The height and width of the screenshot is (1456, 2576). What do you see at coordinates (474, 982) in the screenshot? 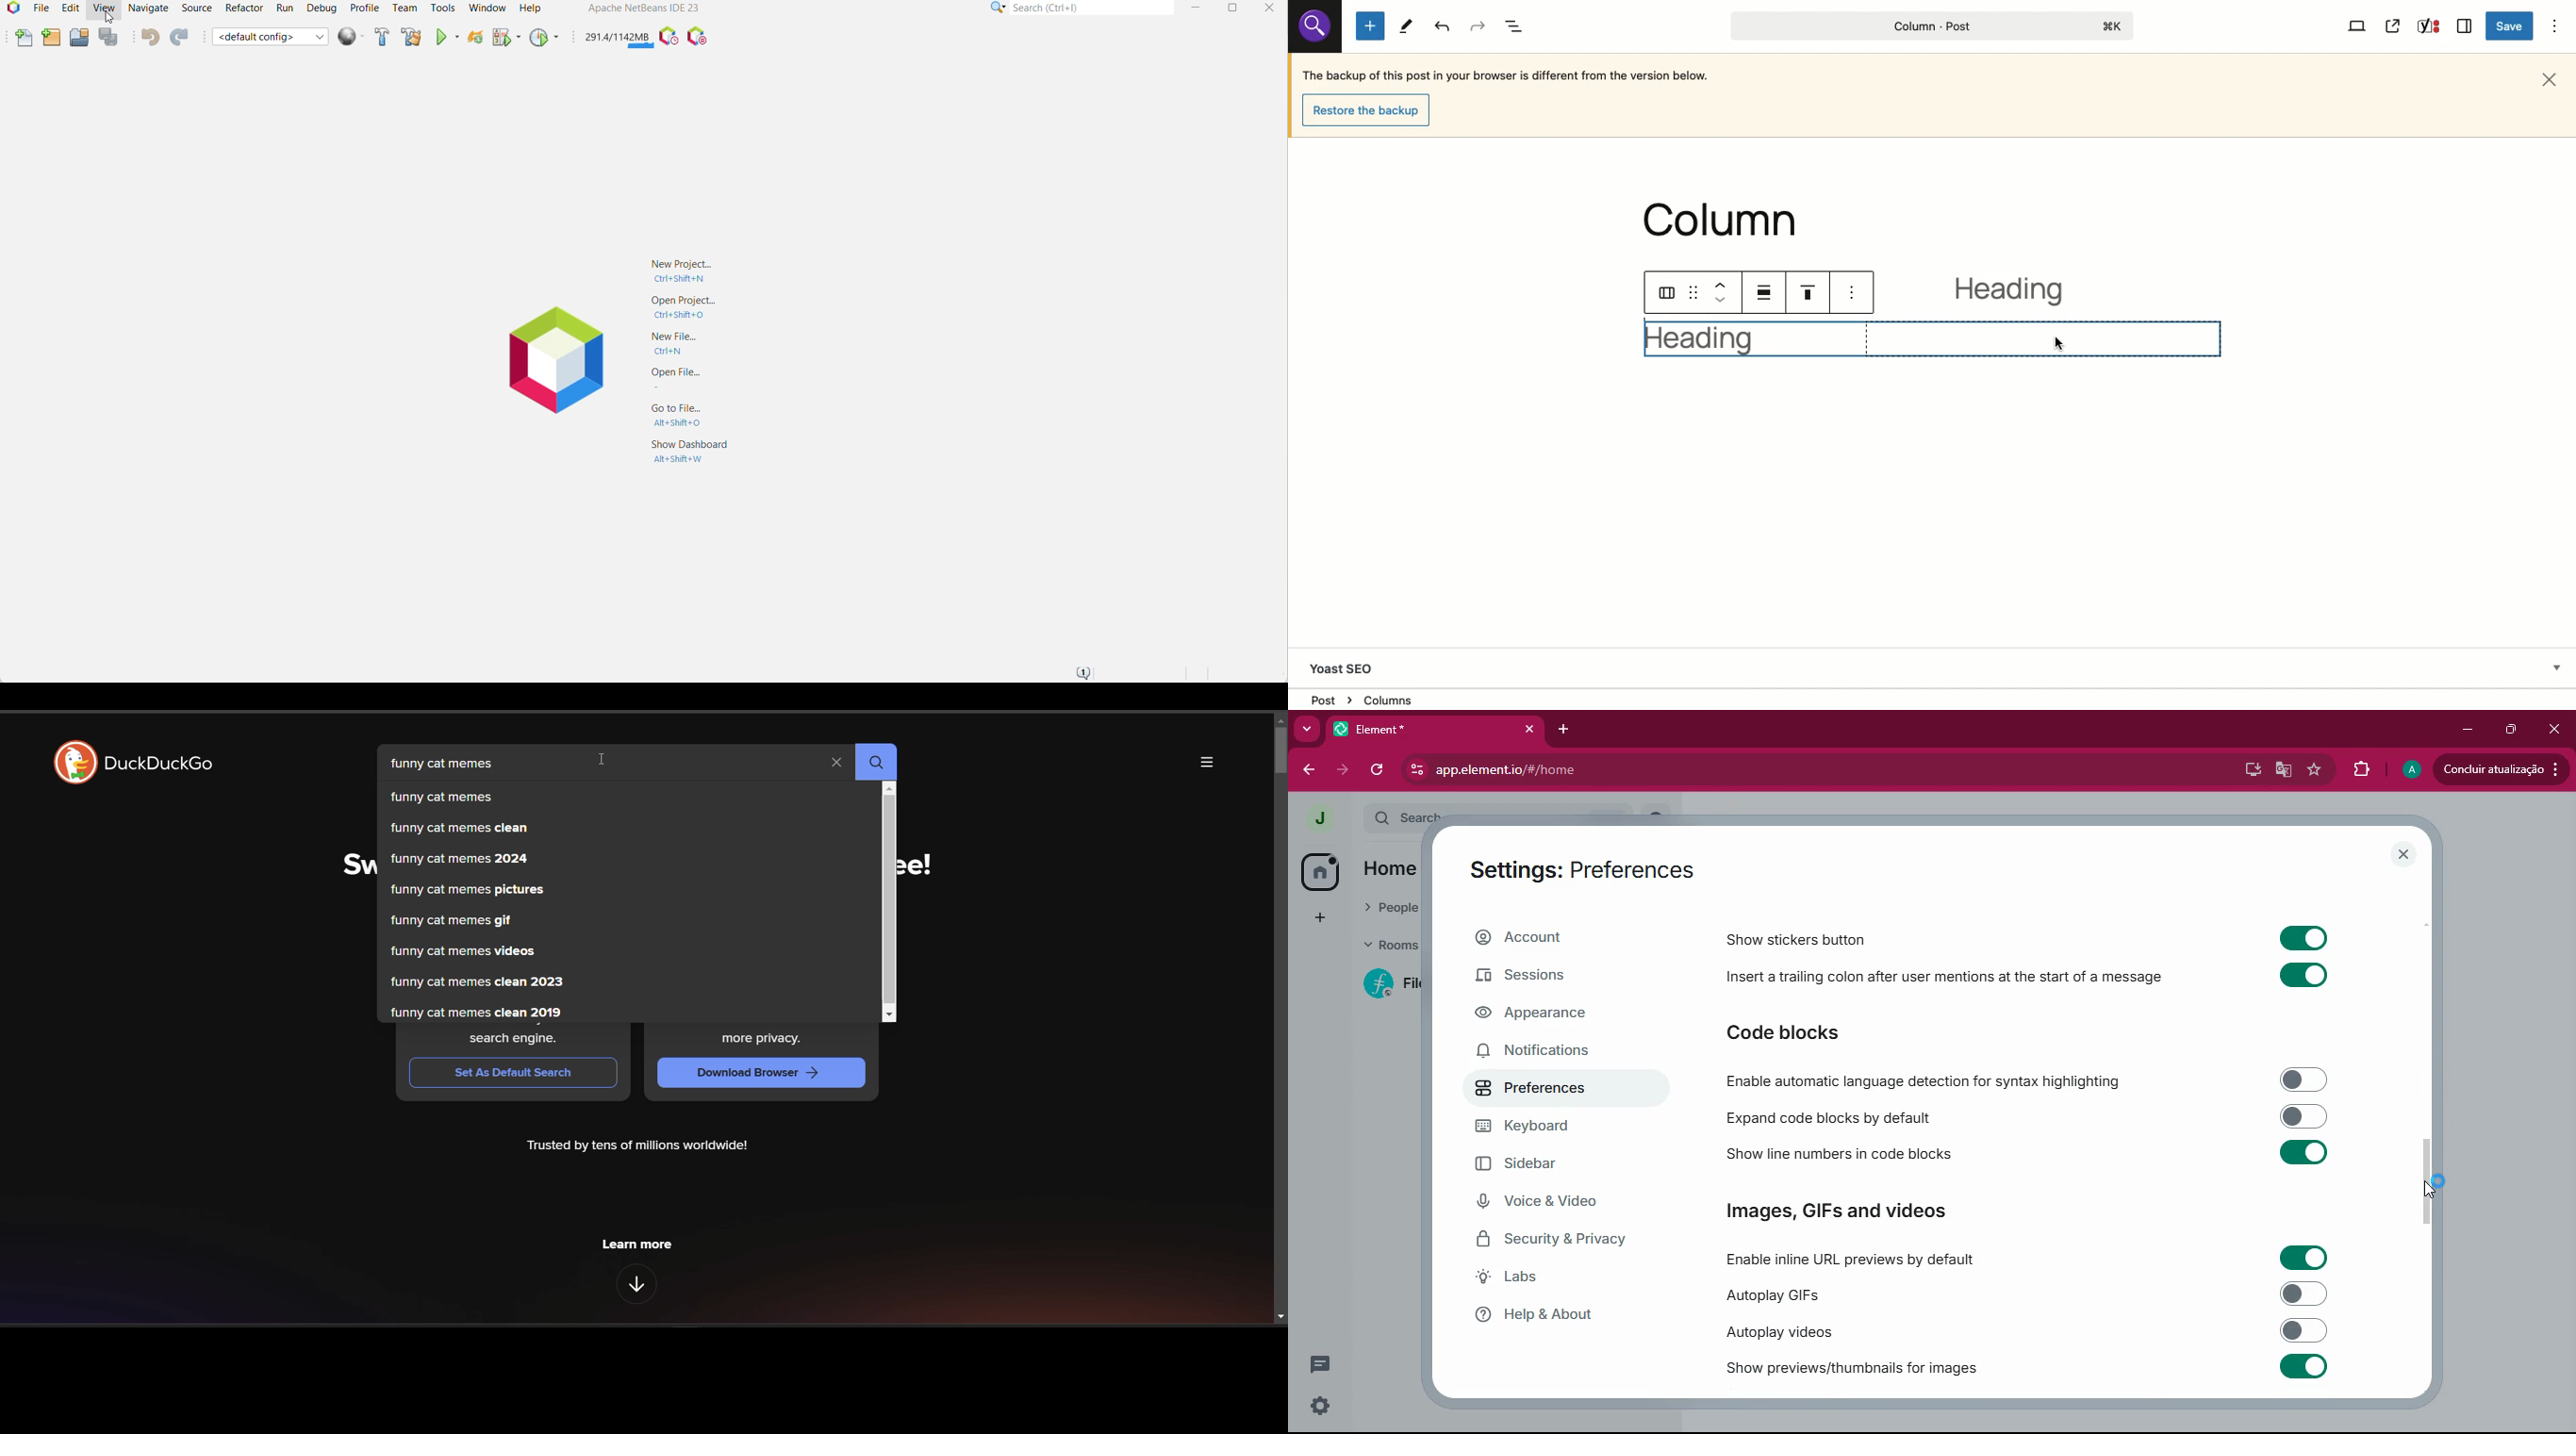
I see `funny cat memes clean 2023` at bounding box center [474, 982].